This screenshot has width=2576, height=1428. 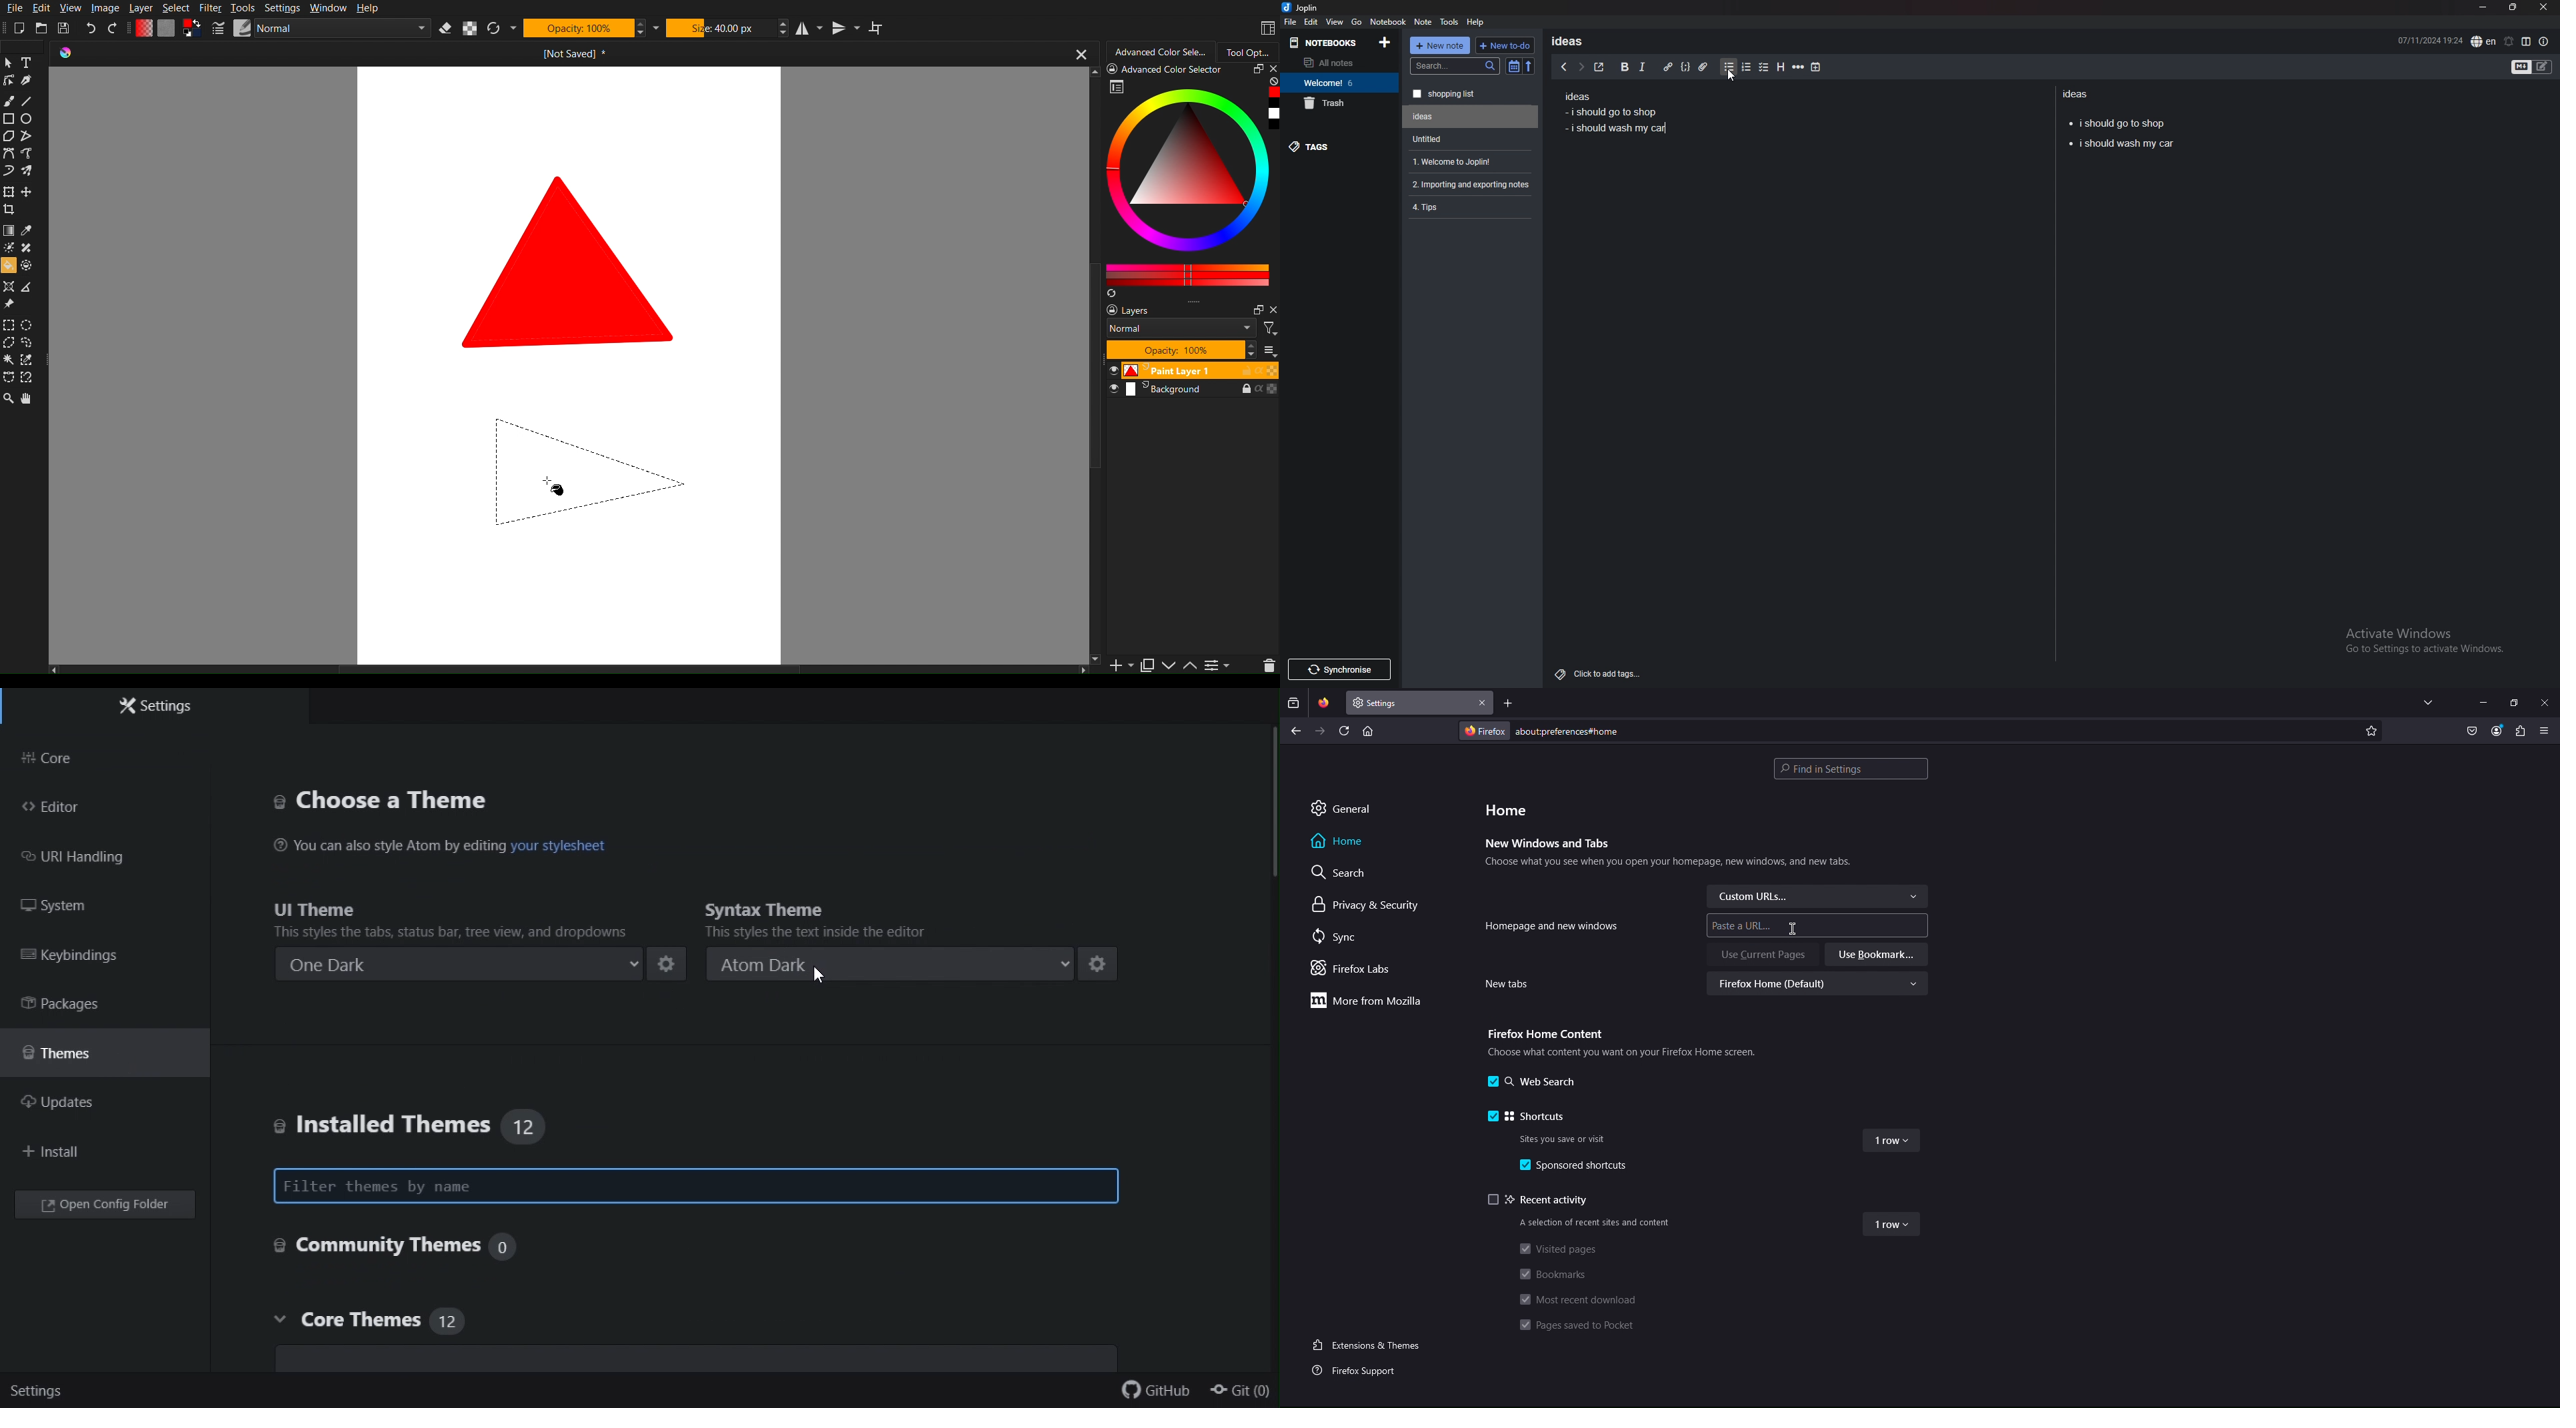 What do you see at coordinates (8, 362) in the screenshot?
I see `wind` at bounding box center [8, 362].